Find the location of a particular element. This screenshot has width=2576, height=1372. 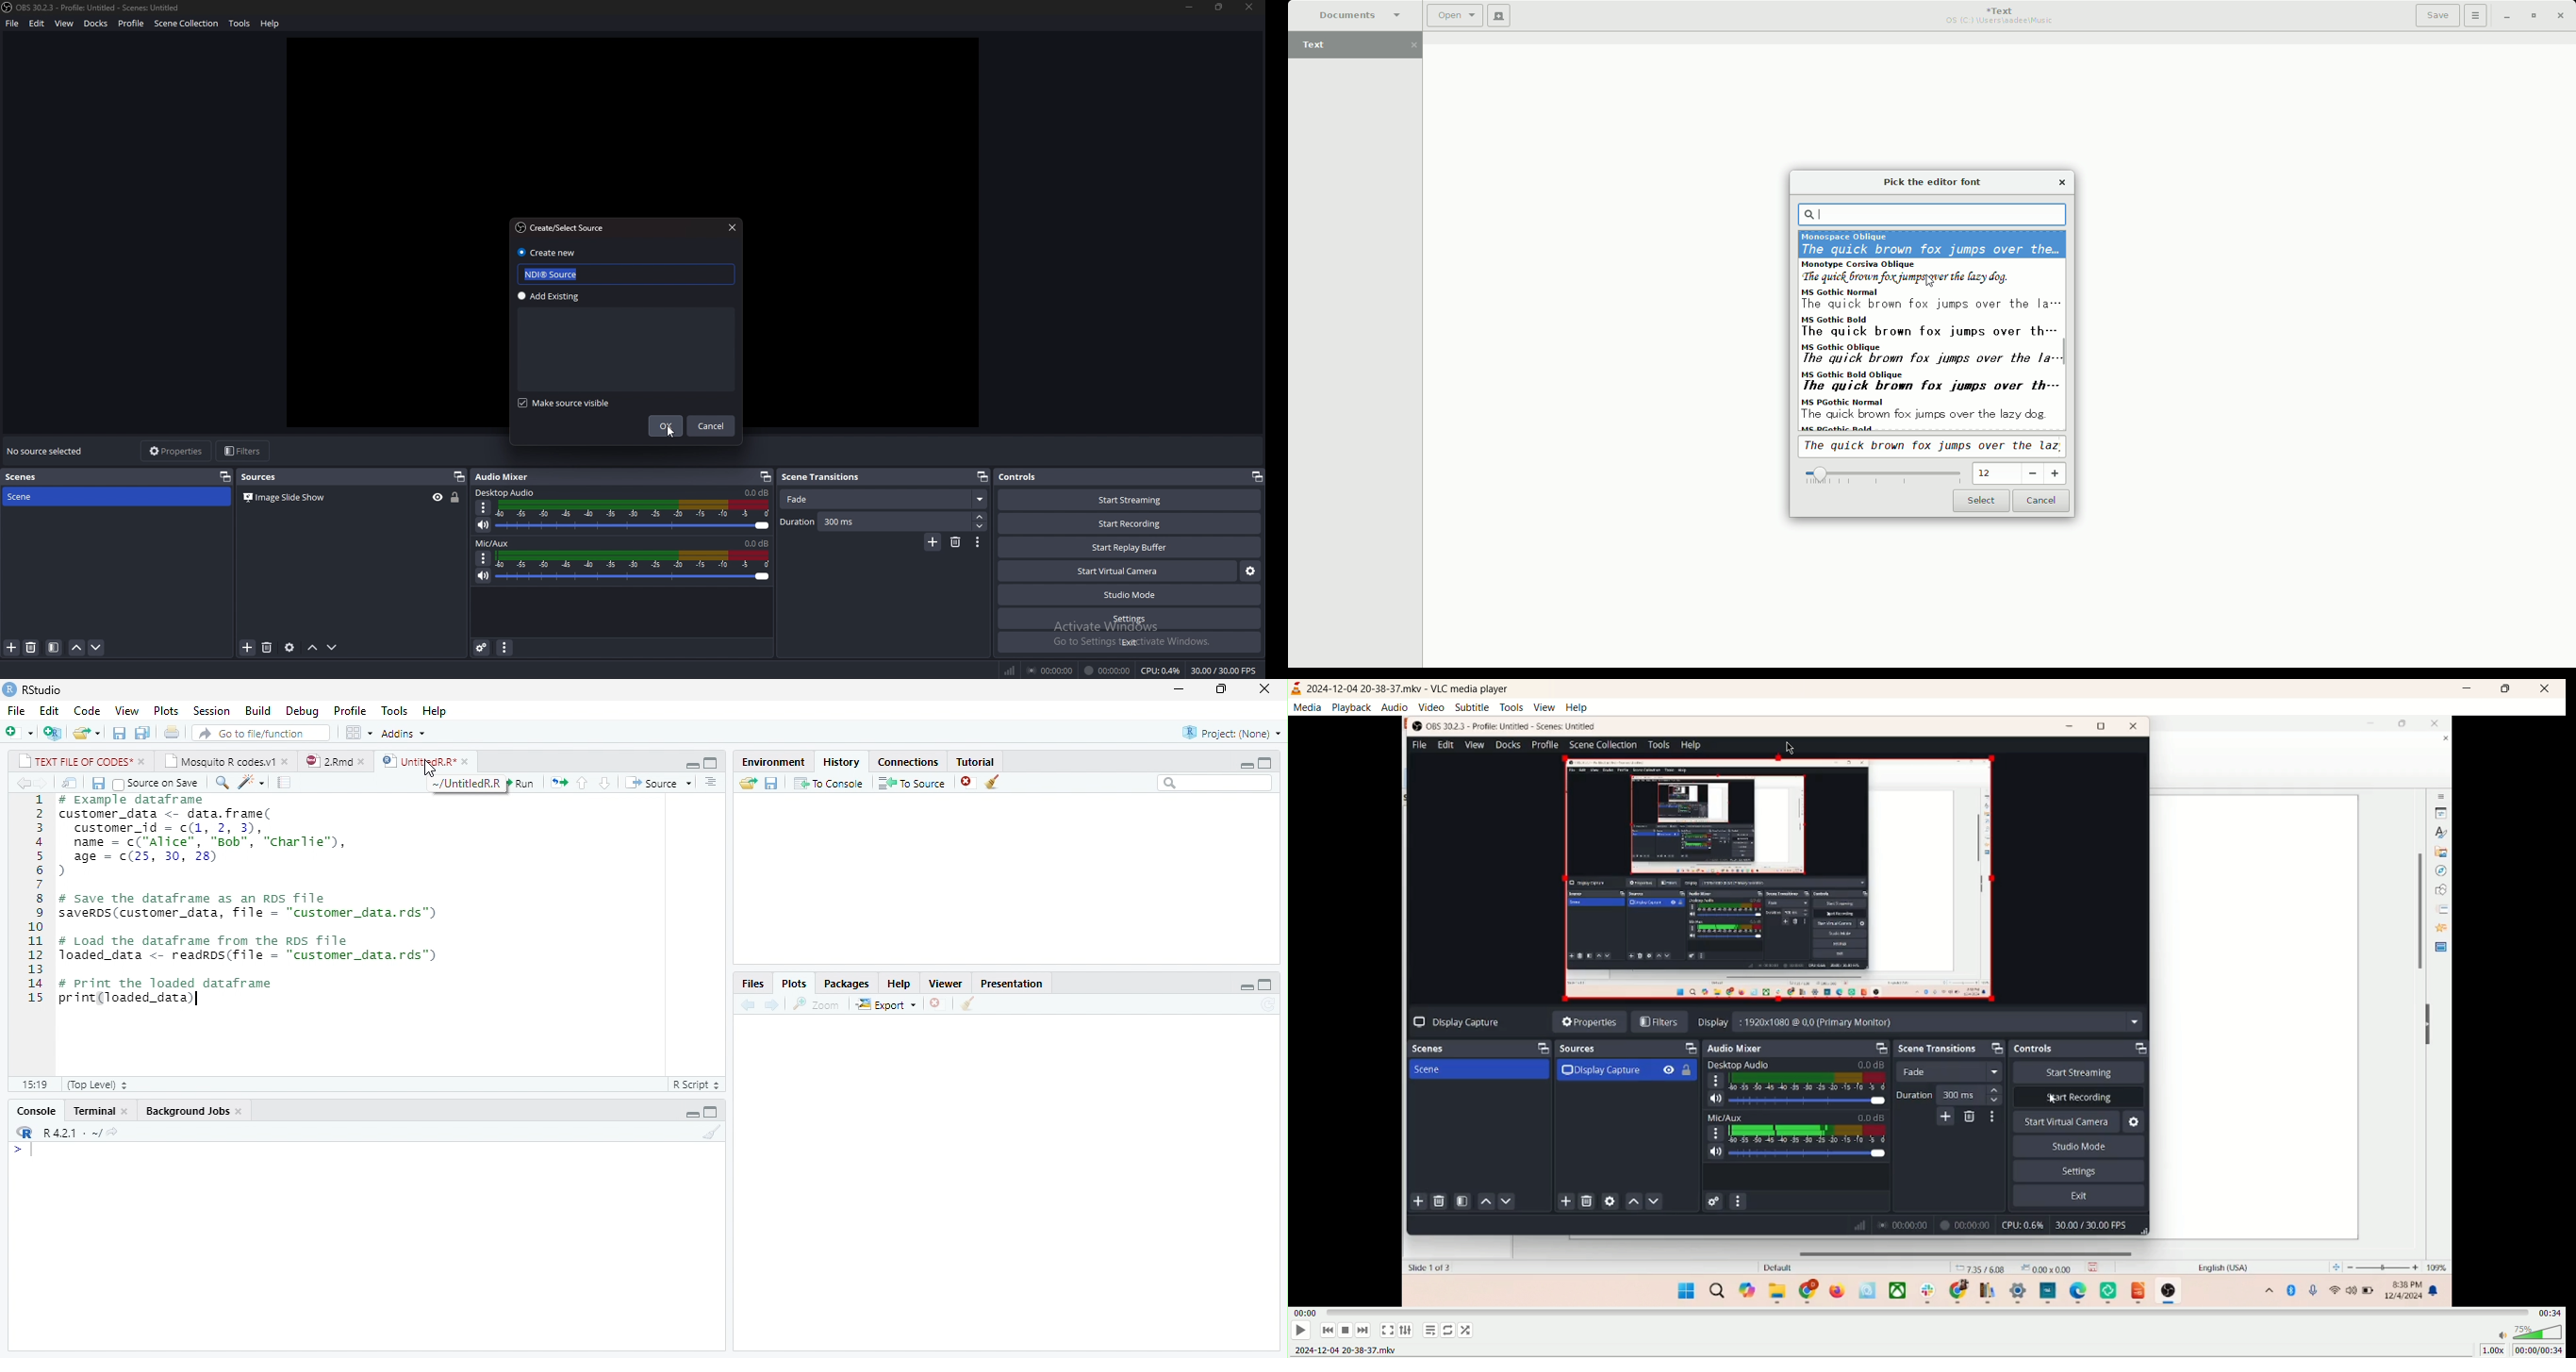

Project(None) is located at coordinates (1232, 733).